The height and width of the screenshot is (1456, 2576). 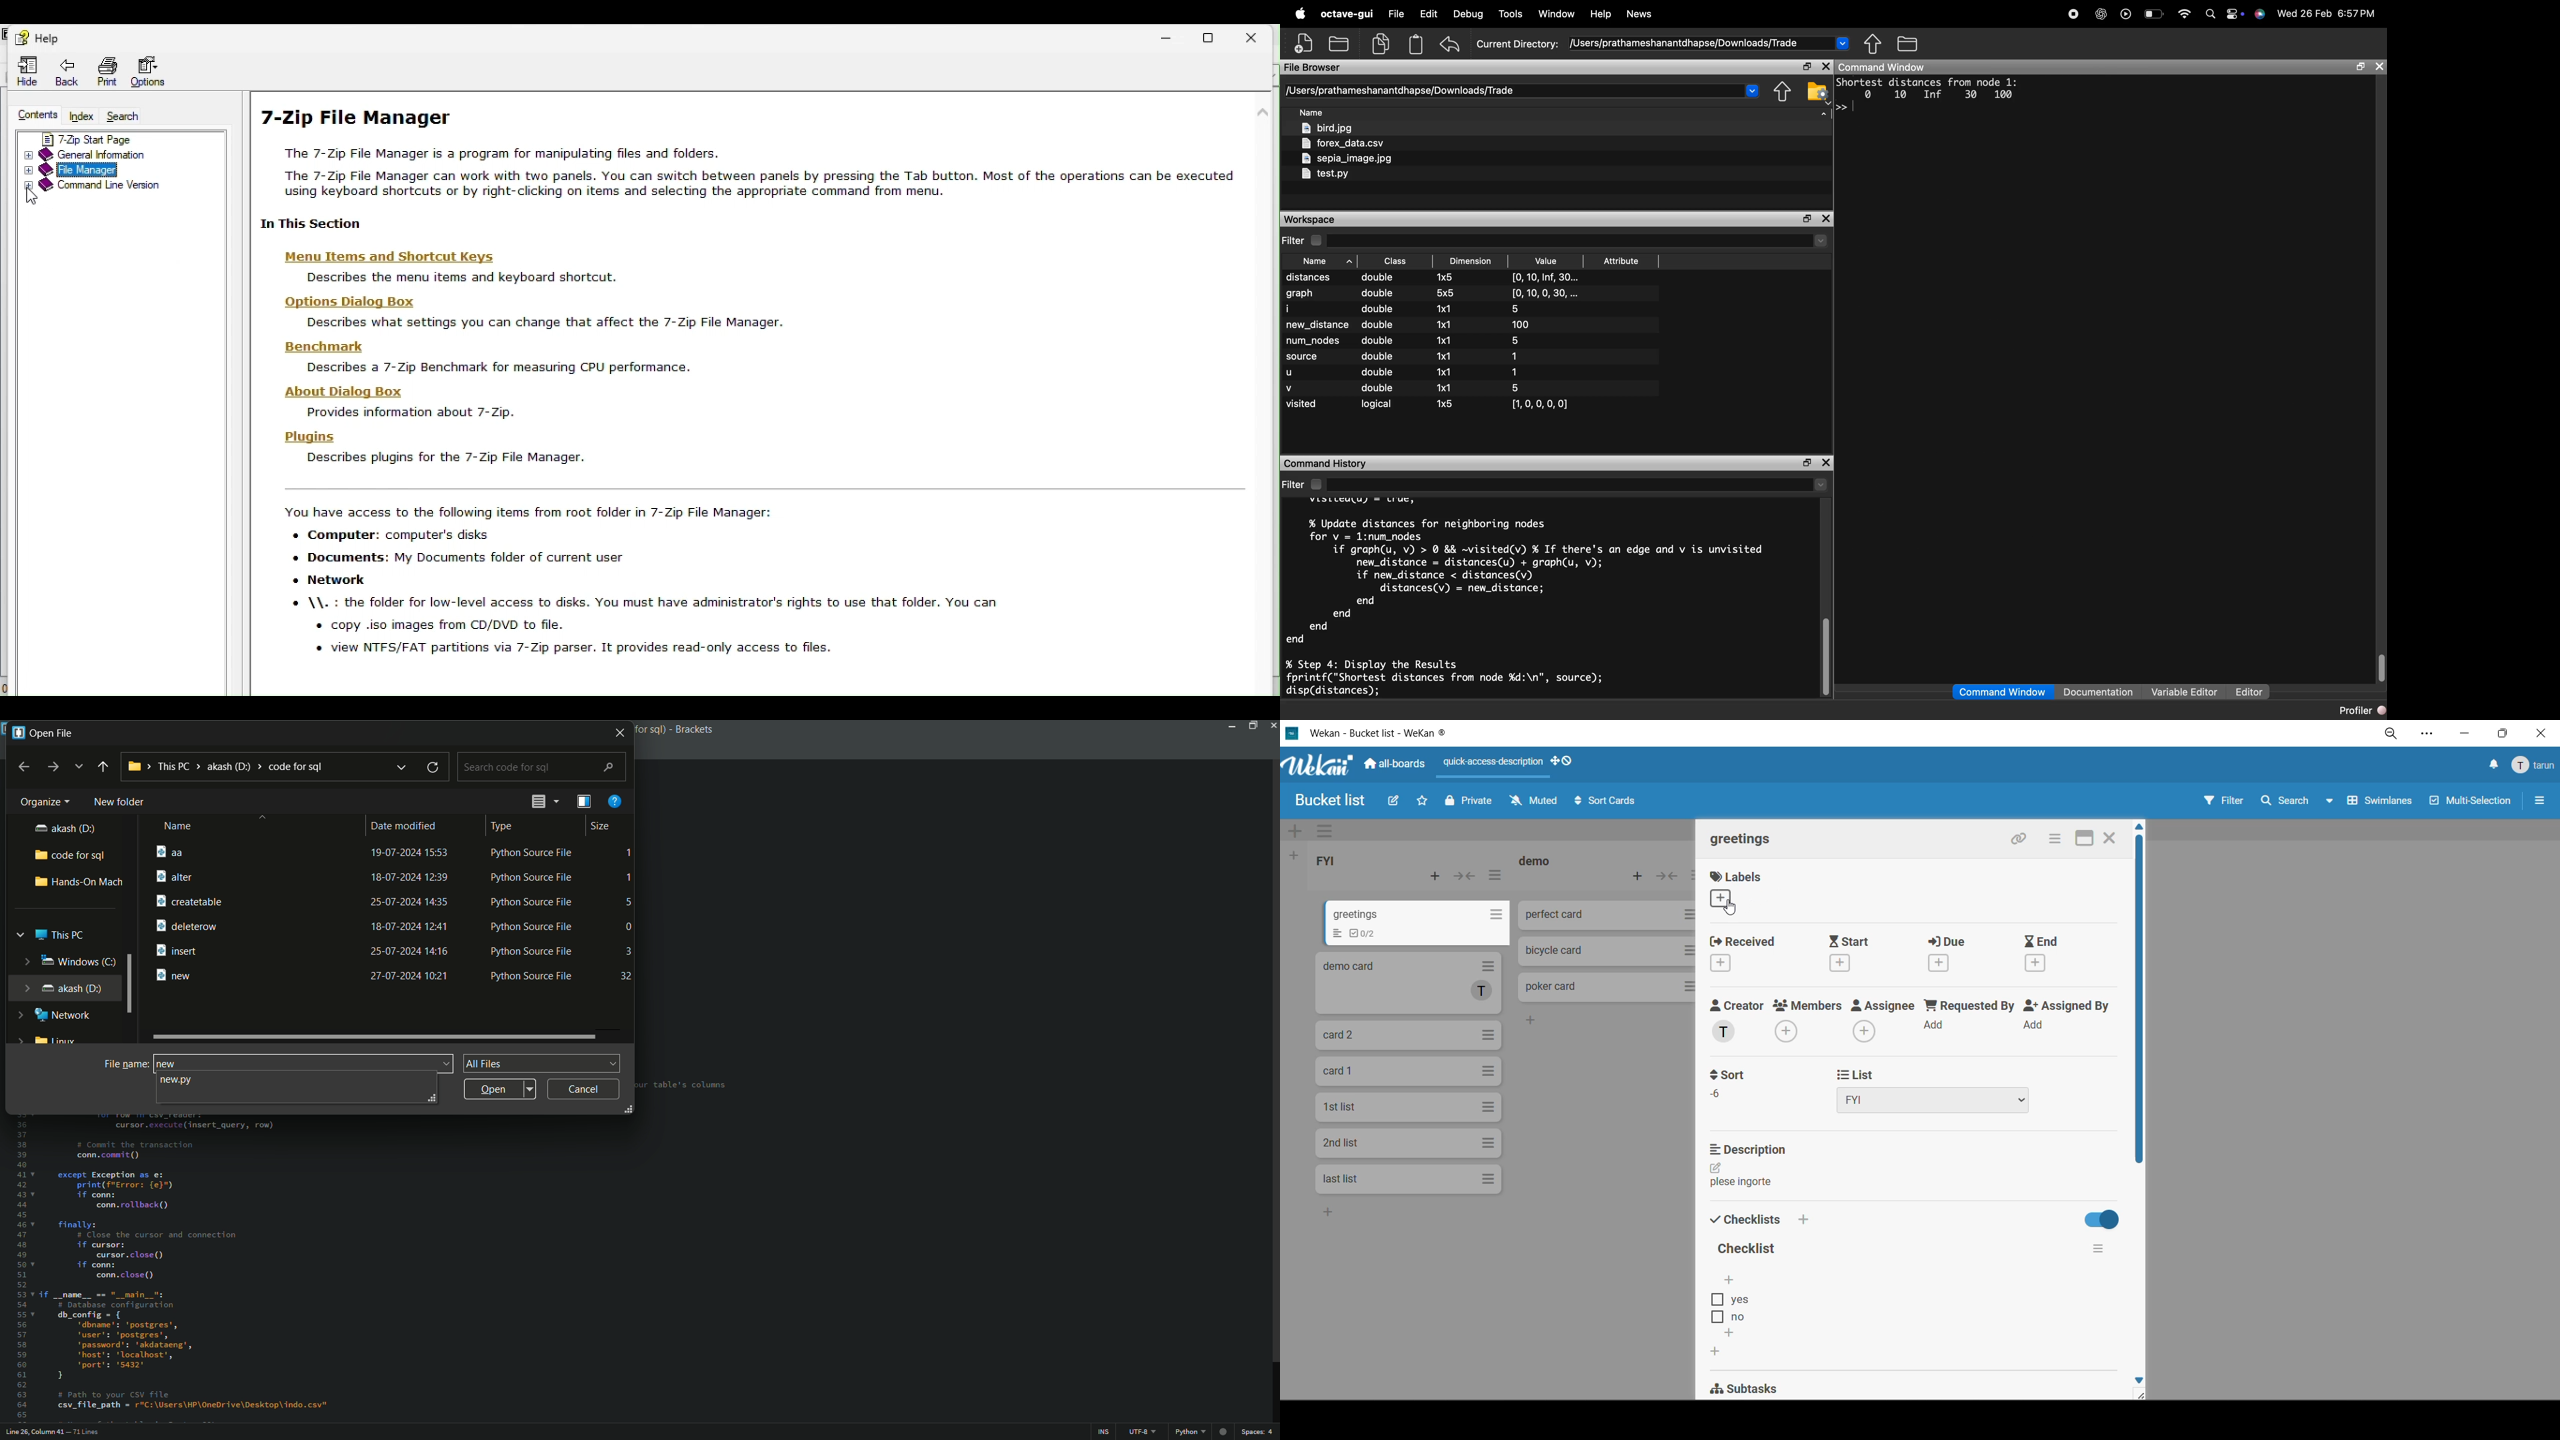 I want to click on sort by attribute, so click(x=1624, y=261).